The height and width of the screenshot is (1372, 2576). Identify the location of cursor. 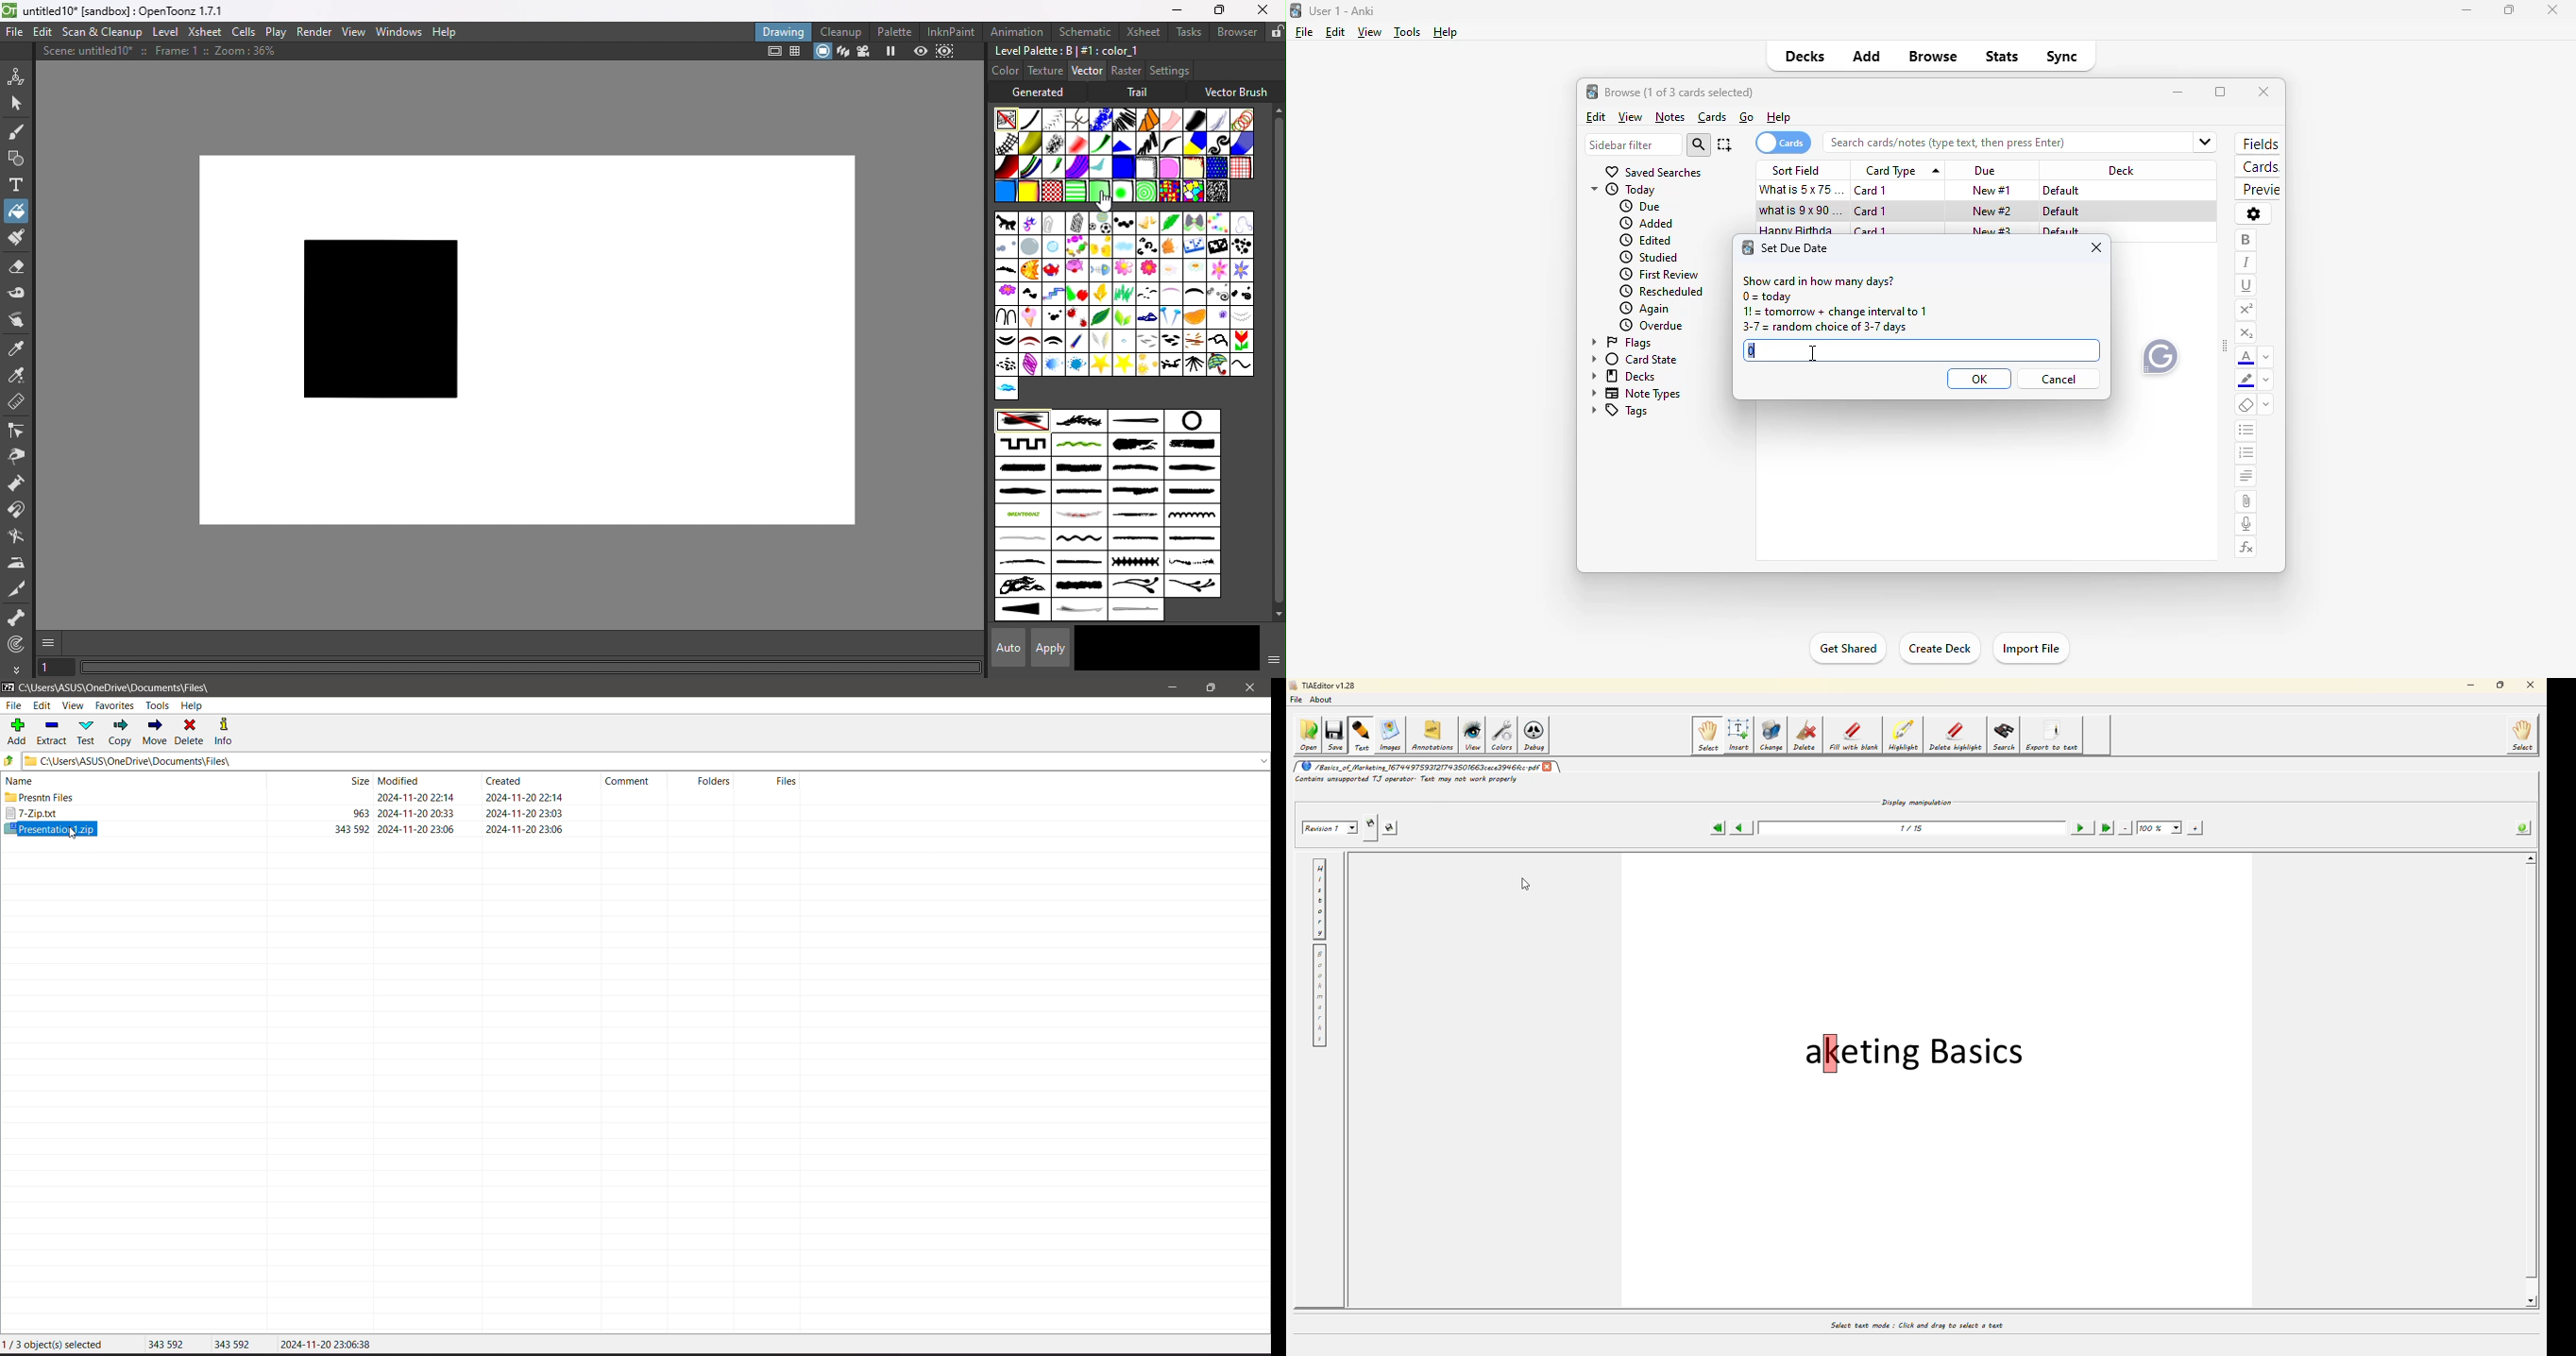
(1813, 353).